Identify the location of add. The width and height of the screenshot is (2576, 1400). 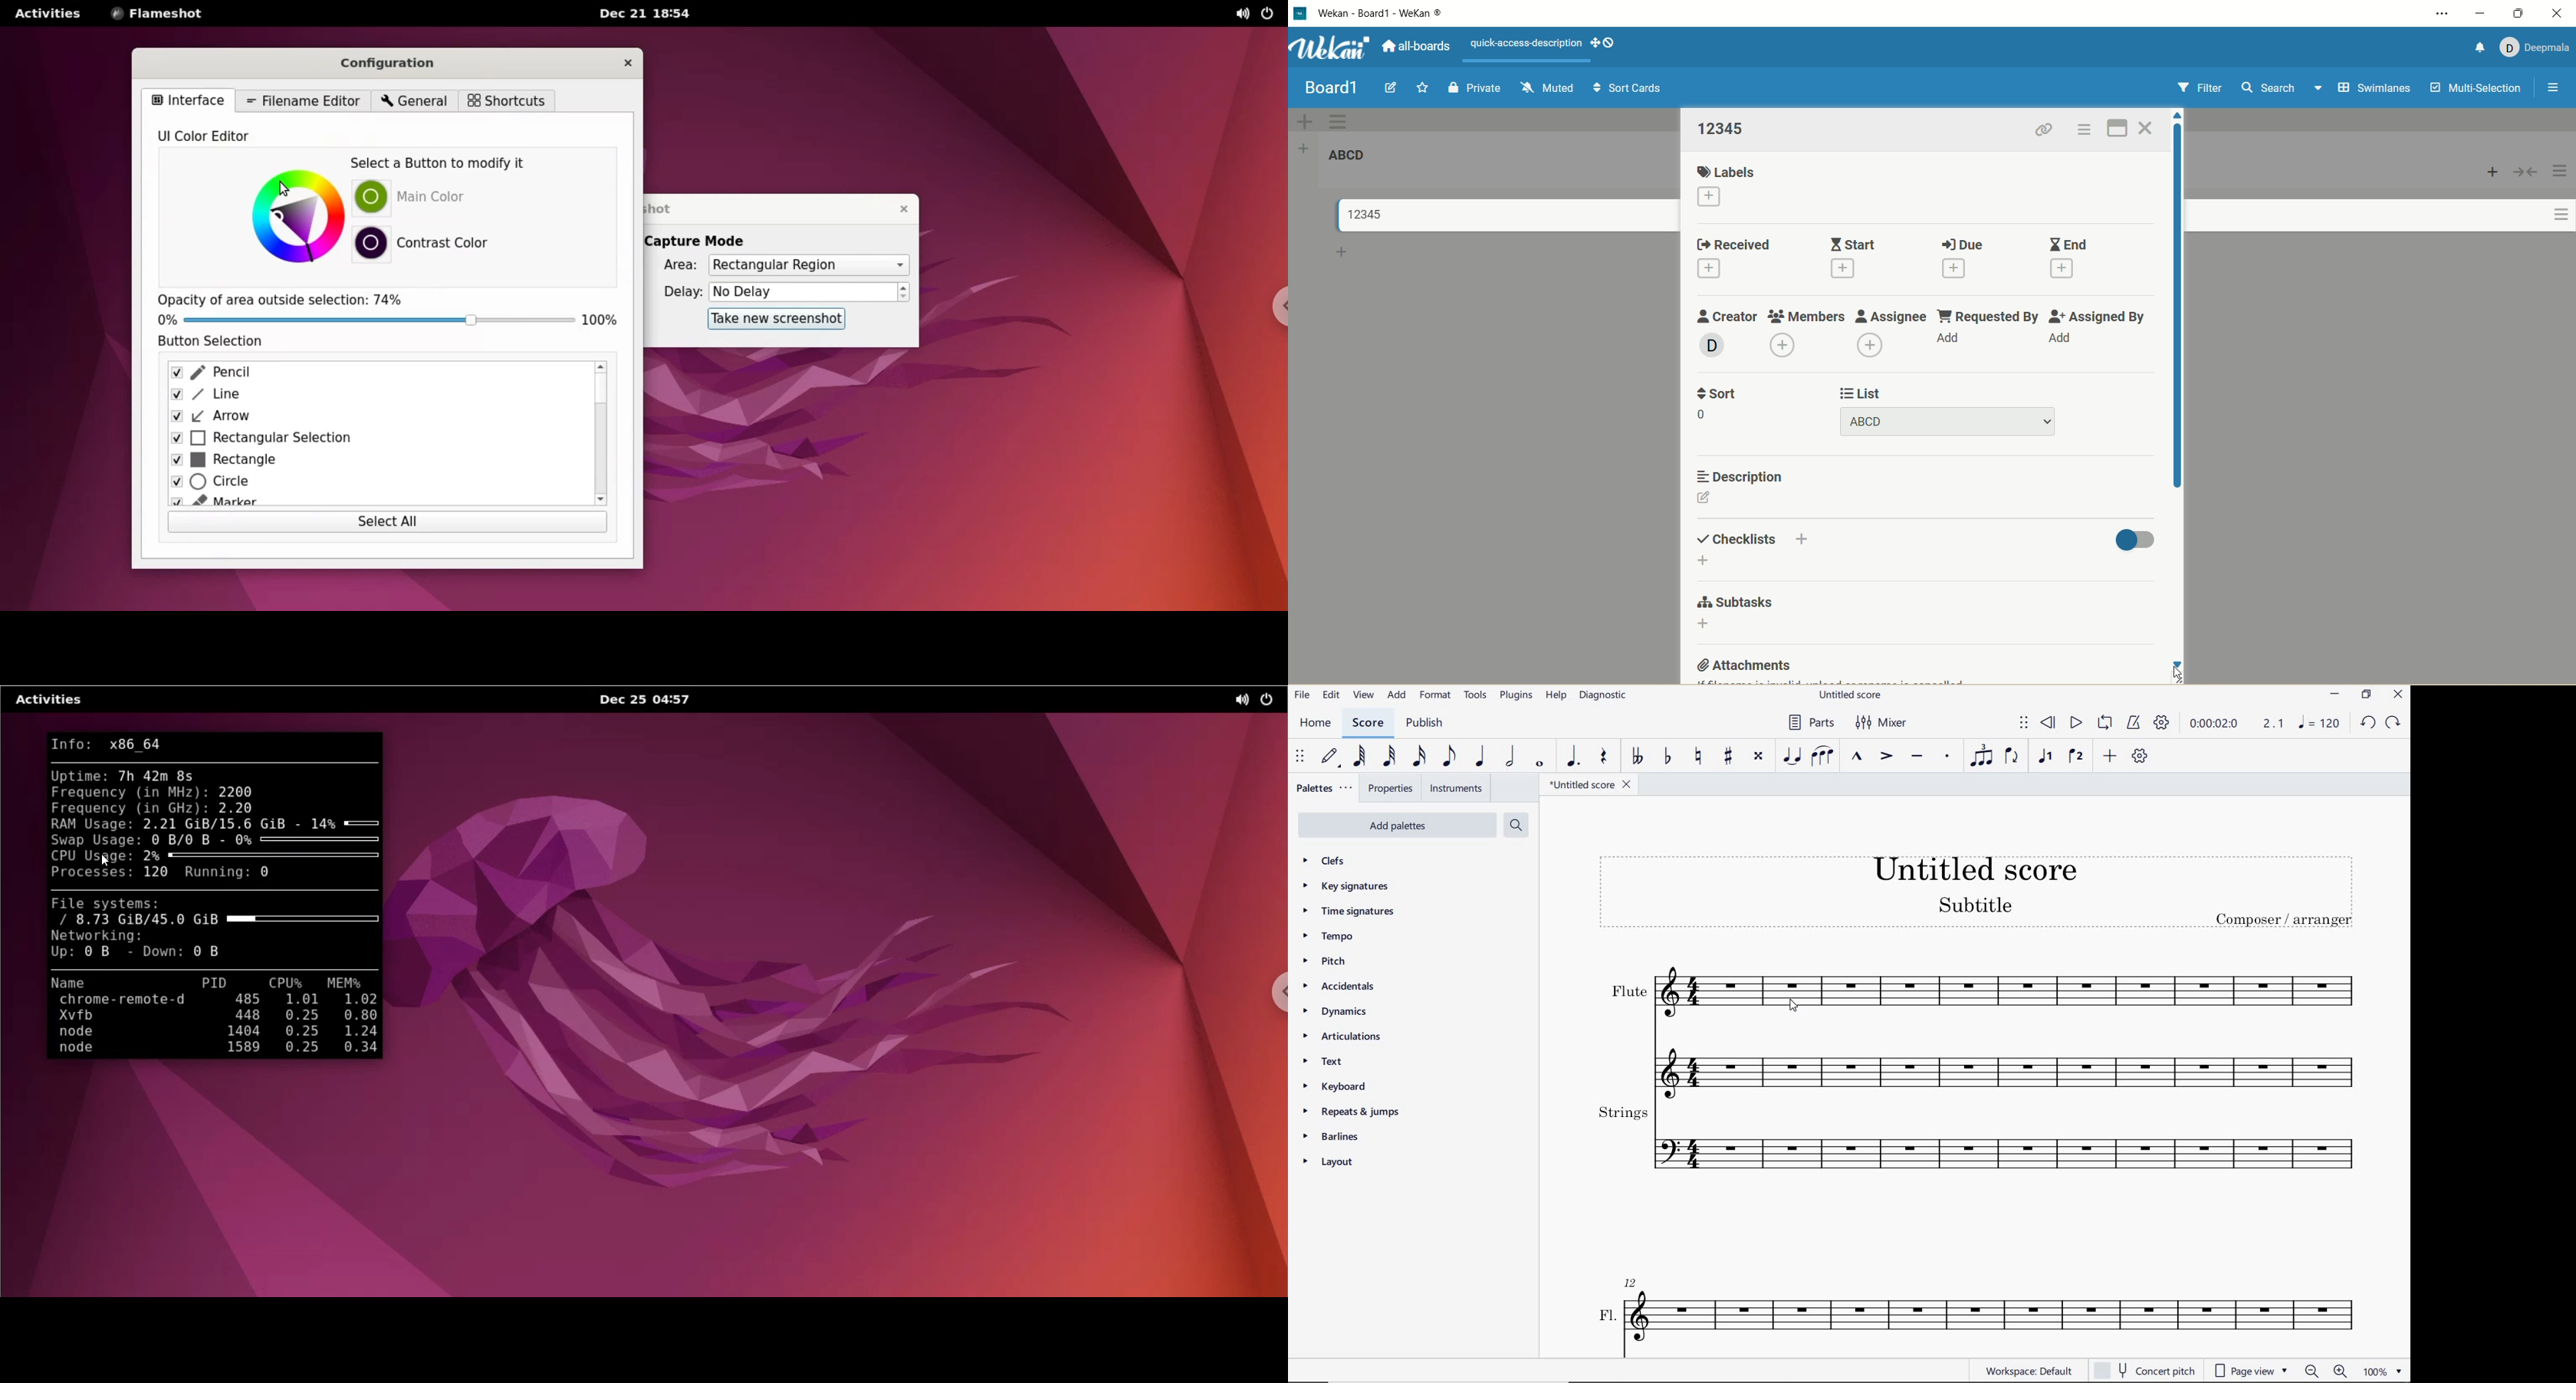
(2065, 340).